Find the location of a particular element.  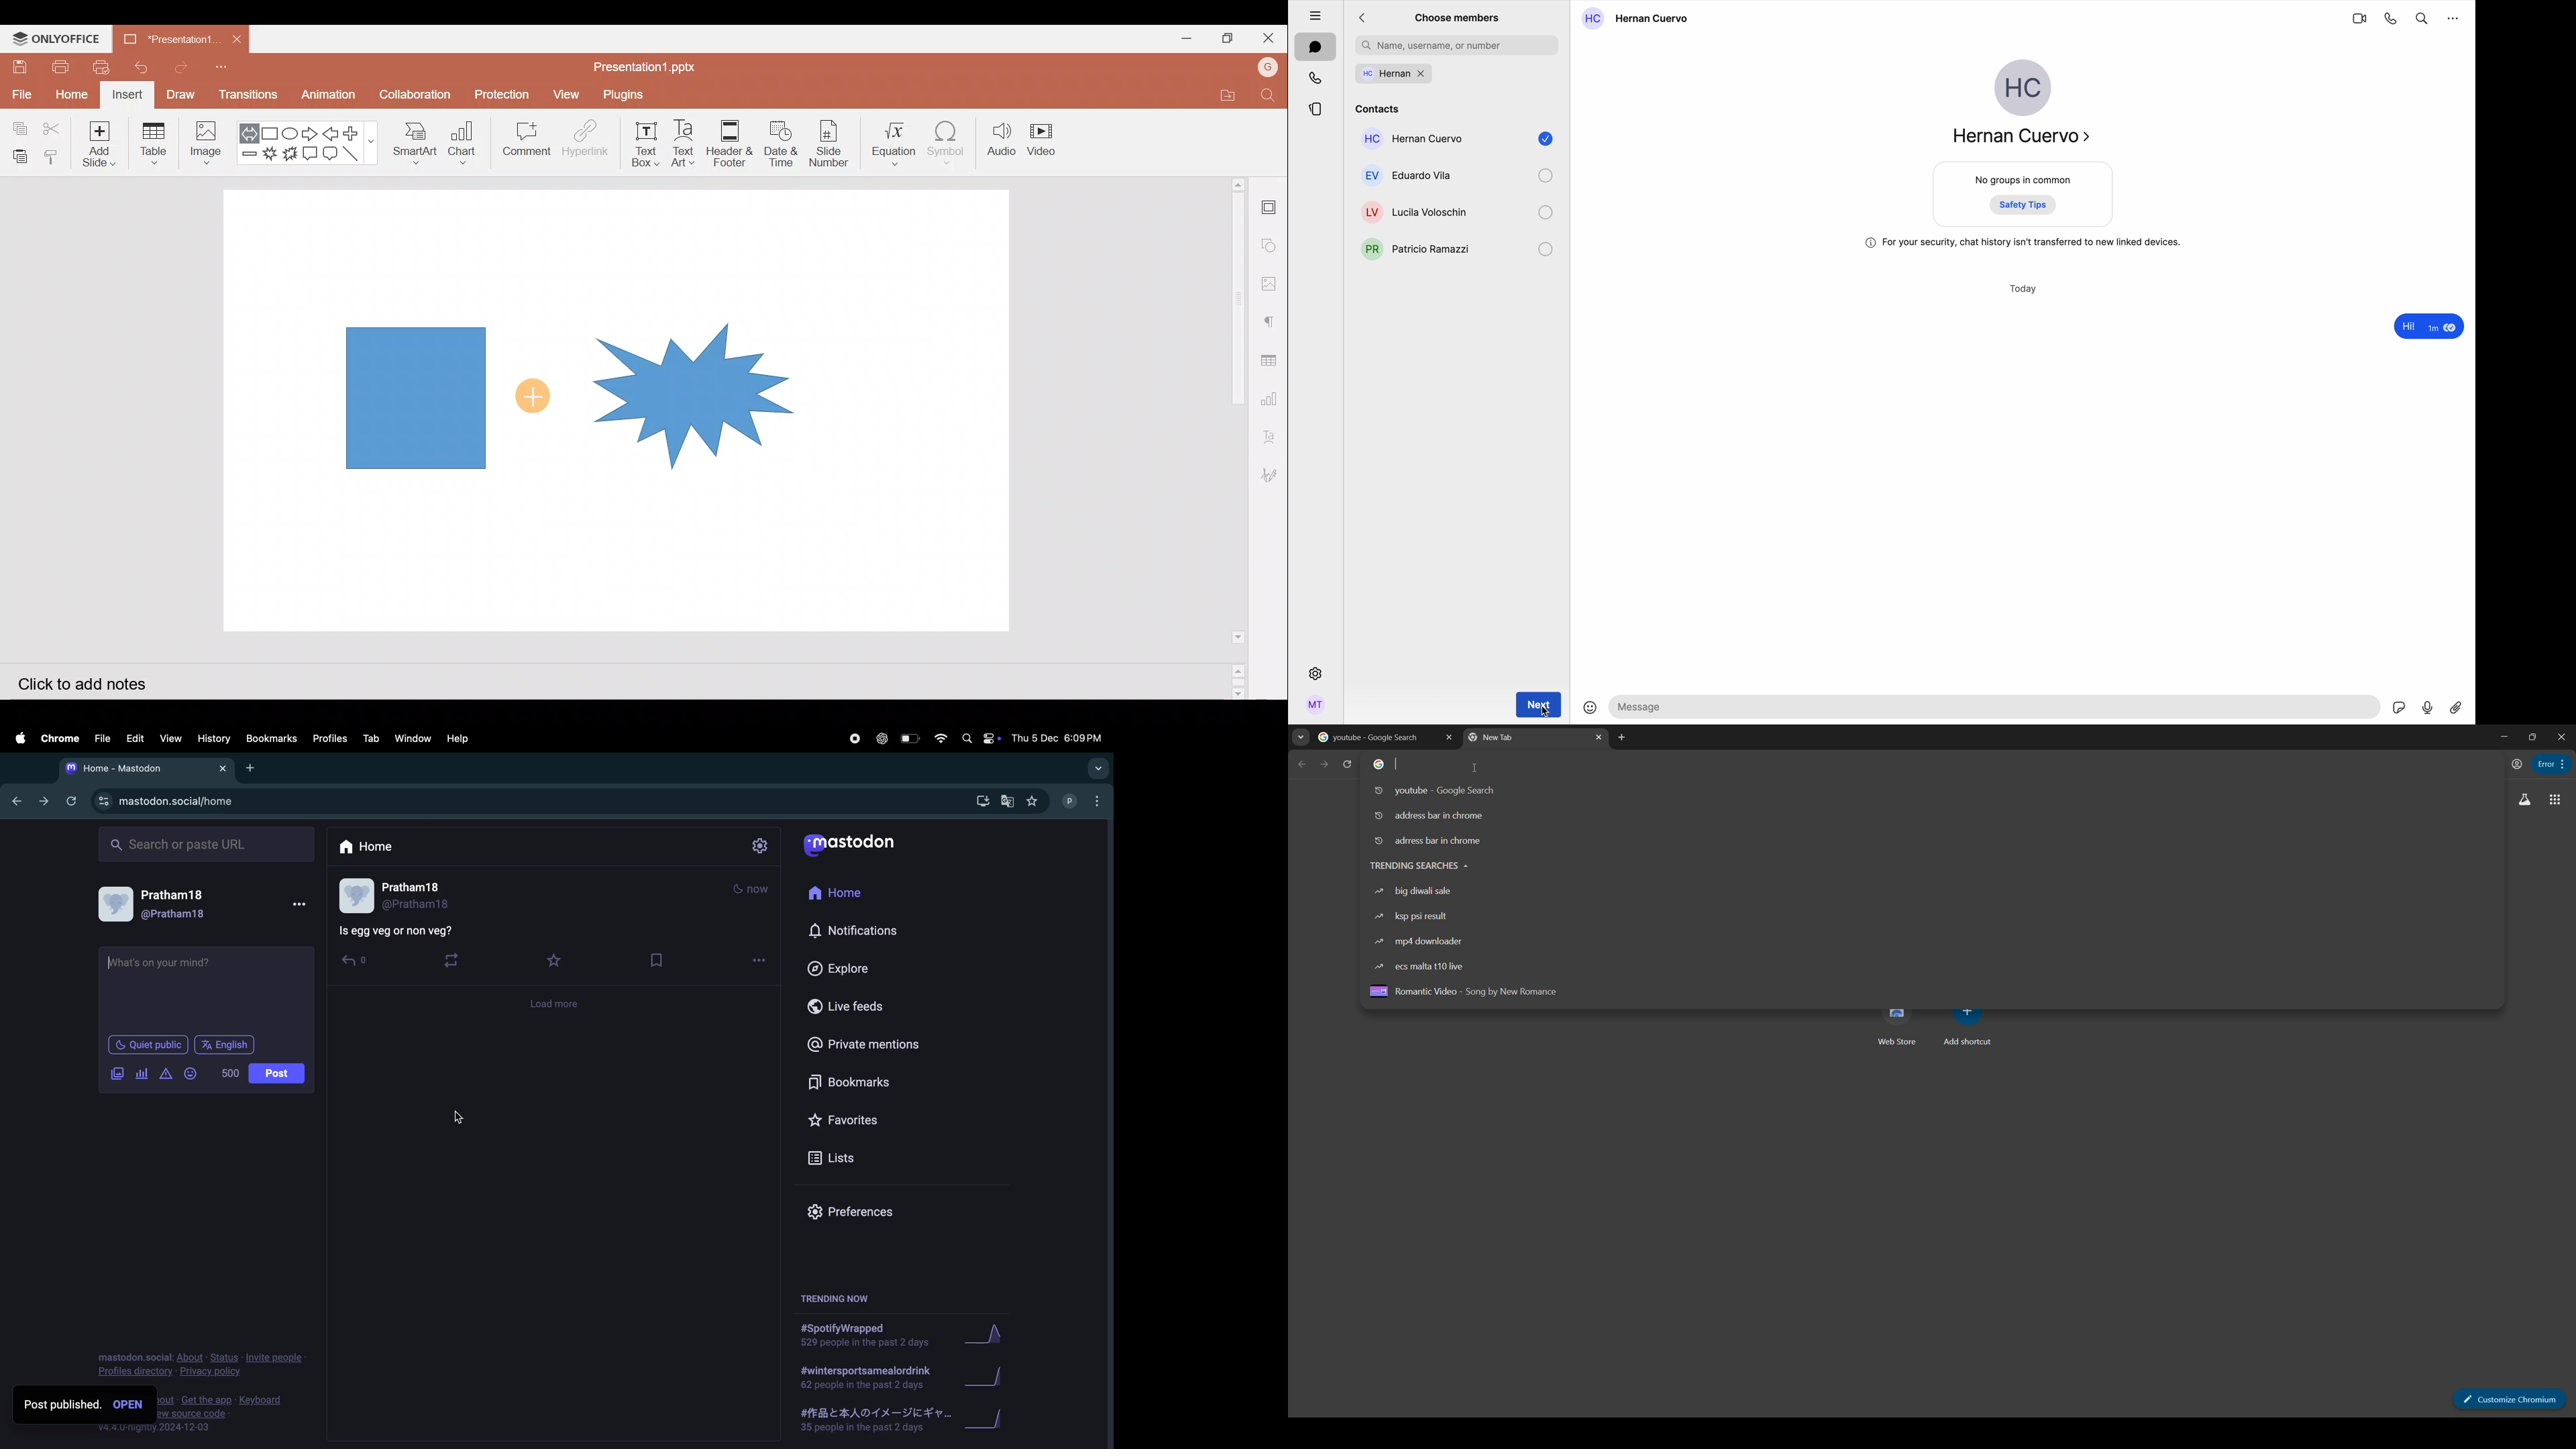

Protection is located at coordinates (502, 92).